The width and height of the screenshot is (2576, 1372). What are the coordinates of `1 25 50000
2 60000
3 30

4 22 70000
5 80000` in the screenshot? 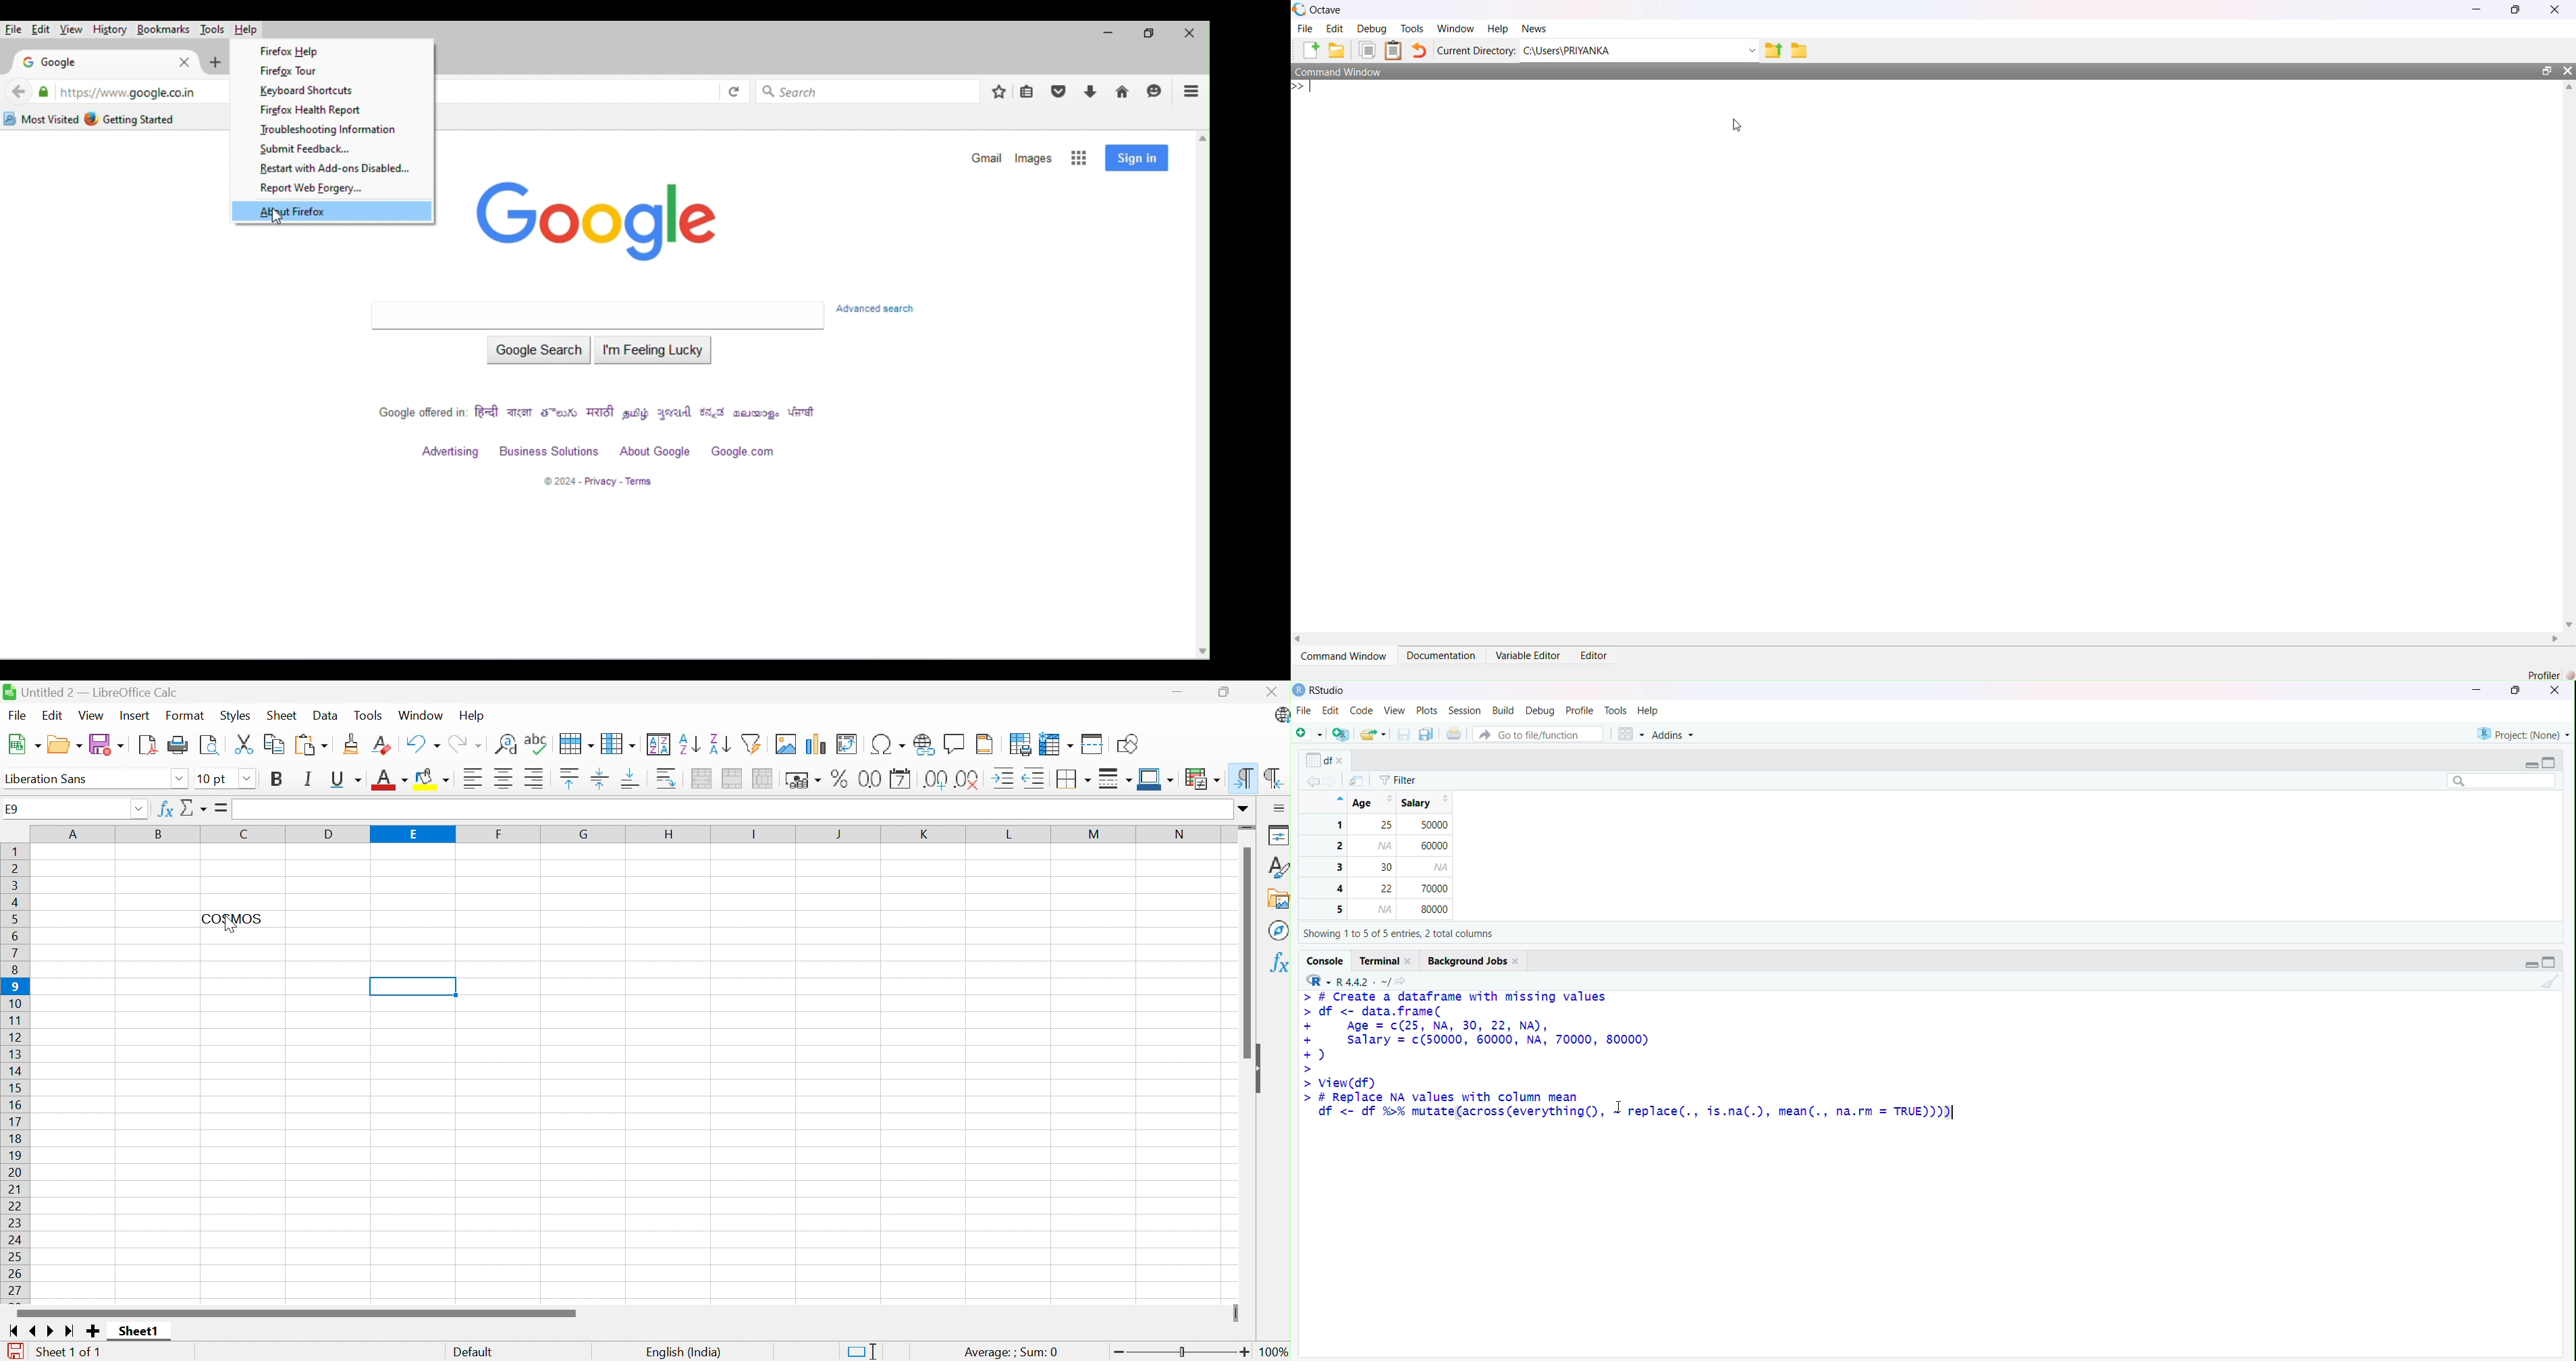 It's located at (1387, 868).